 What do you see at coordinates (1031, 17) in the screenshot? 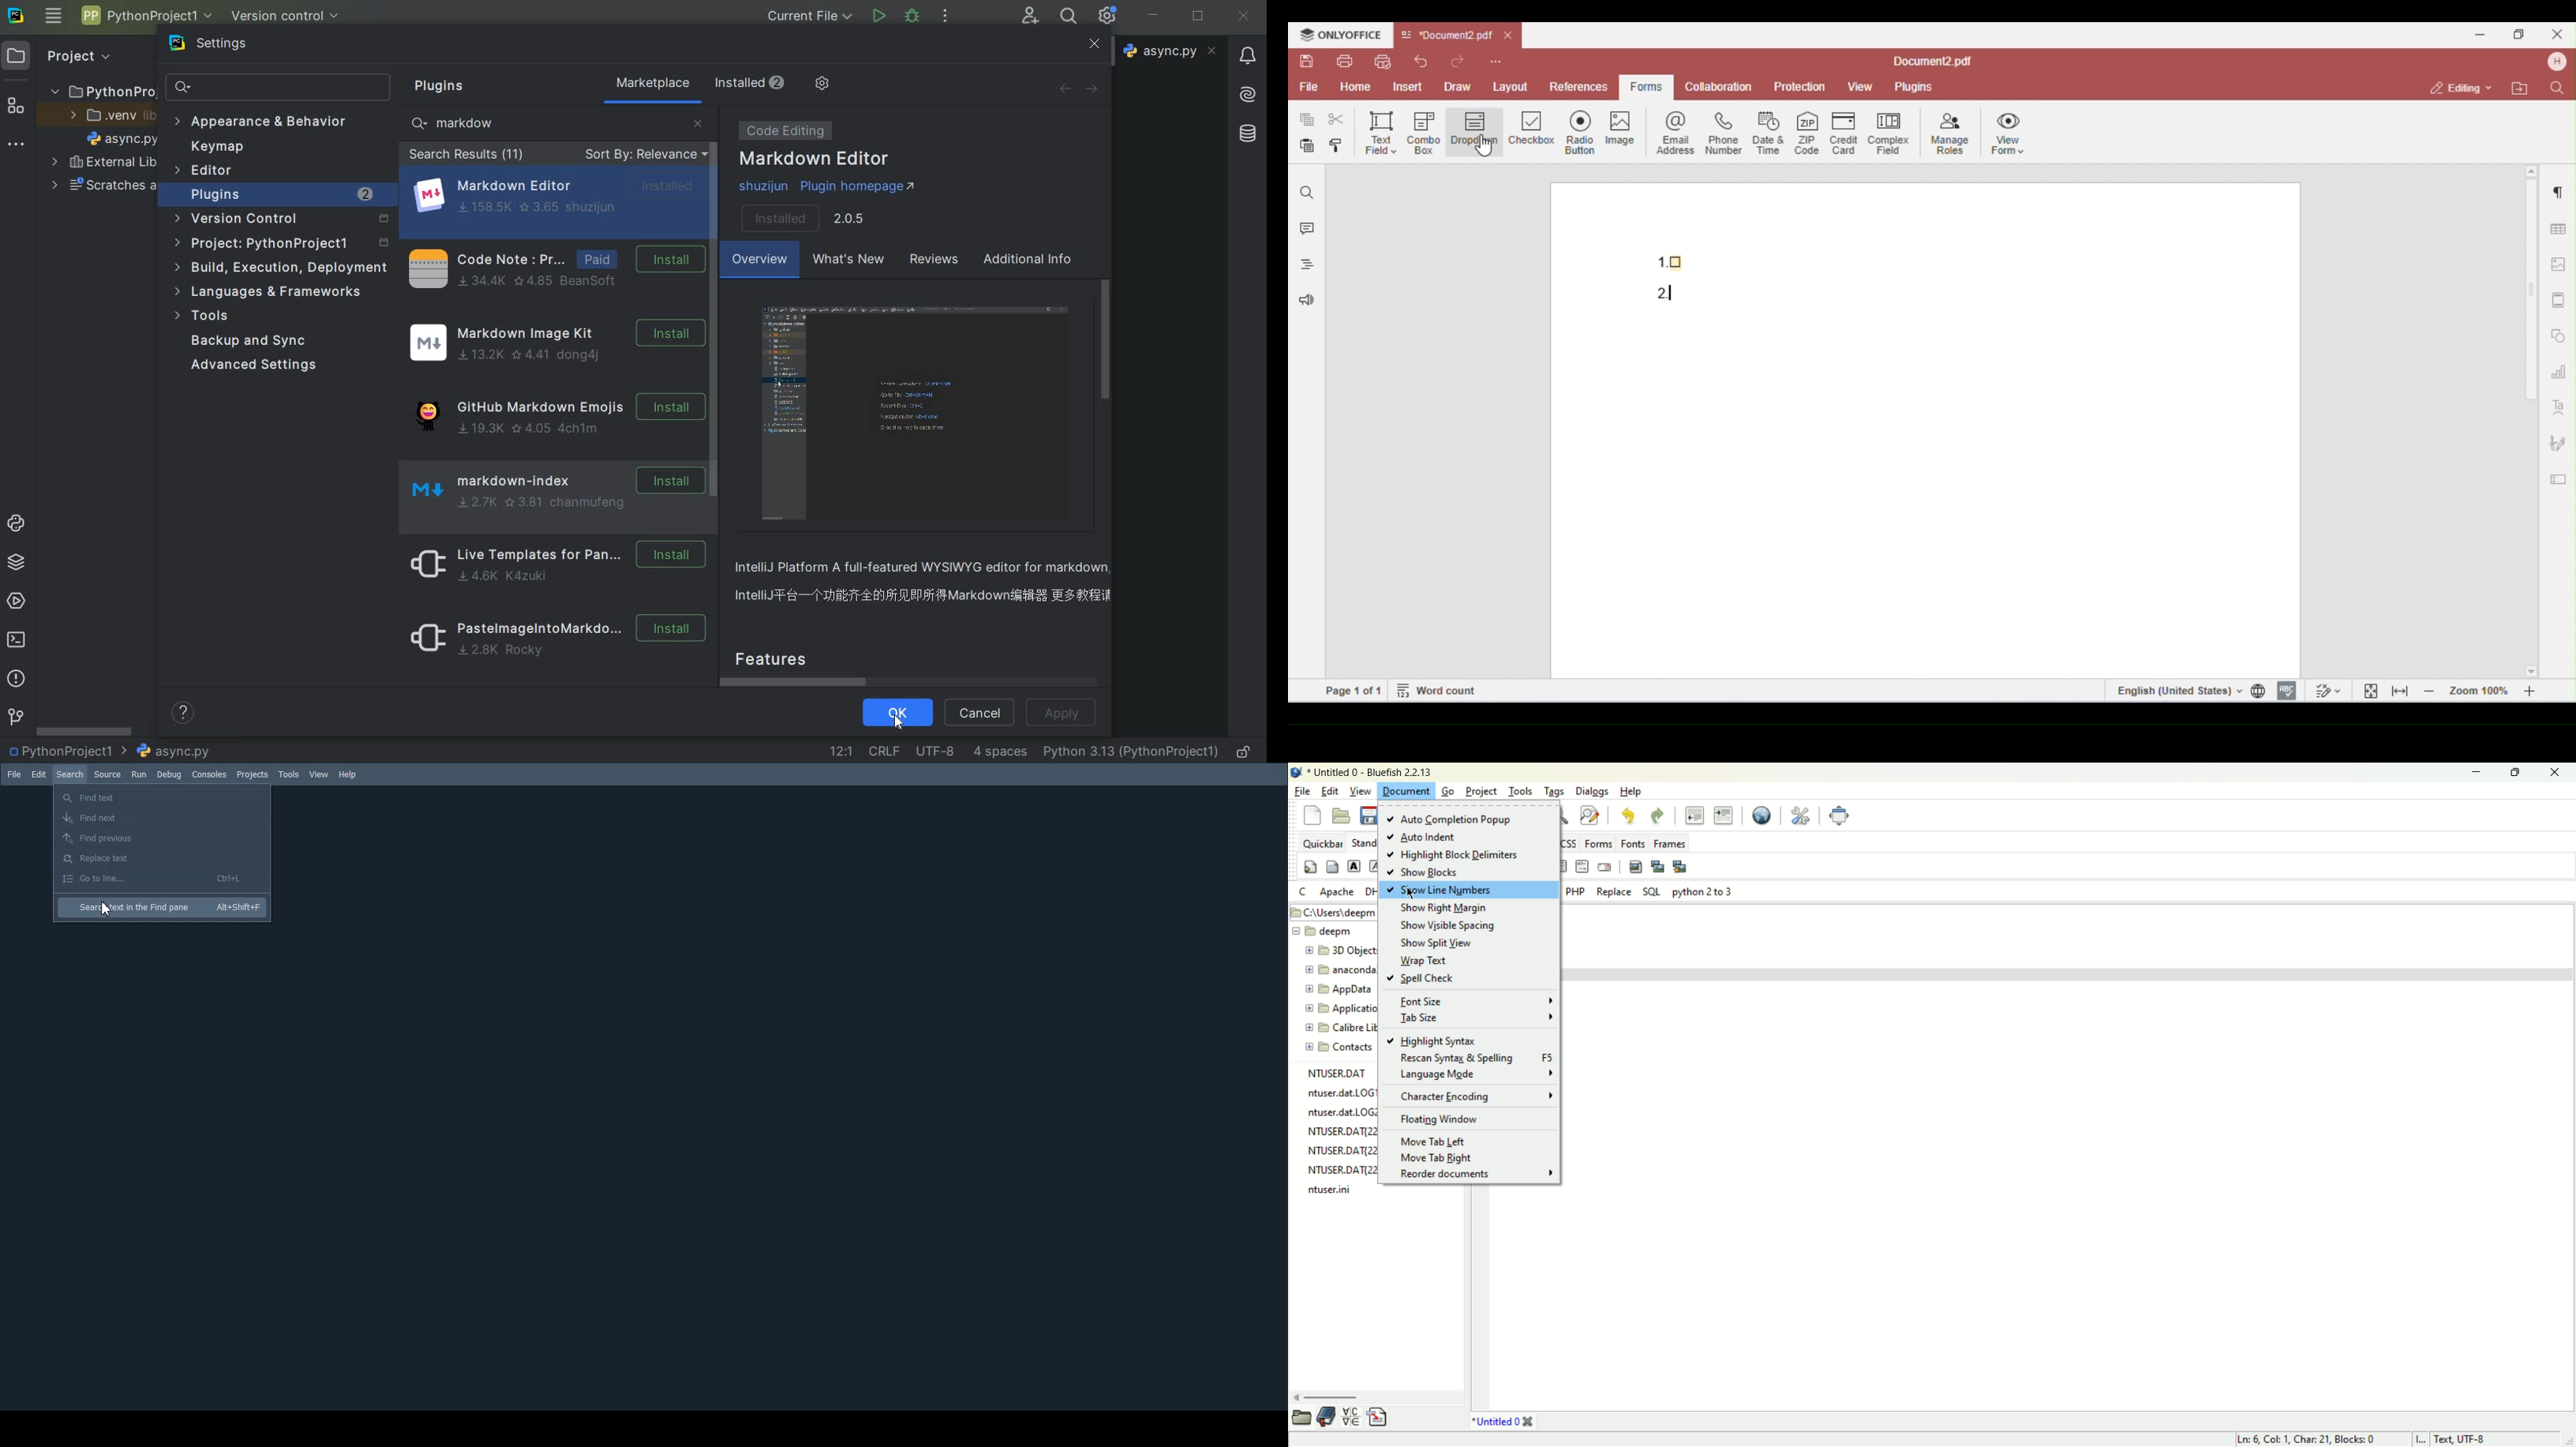
I see `code with me` at bounding box center [1031, 17].